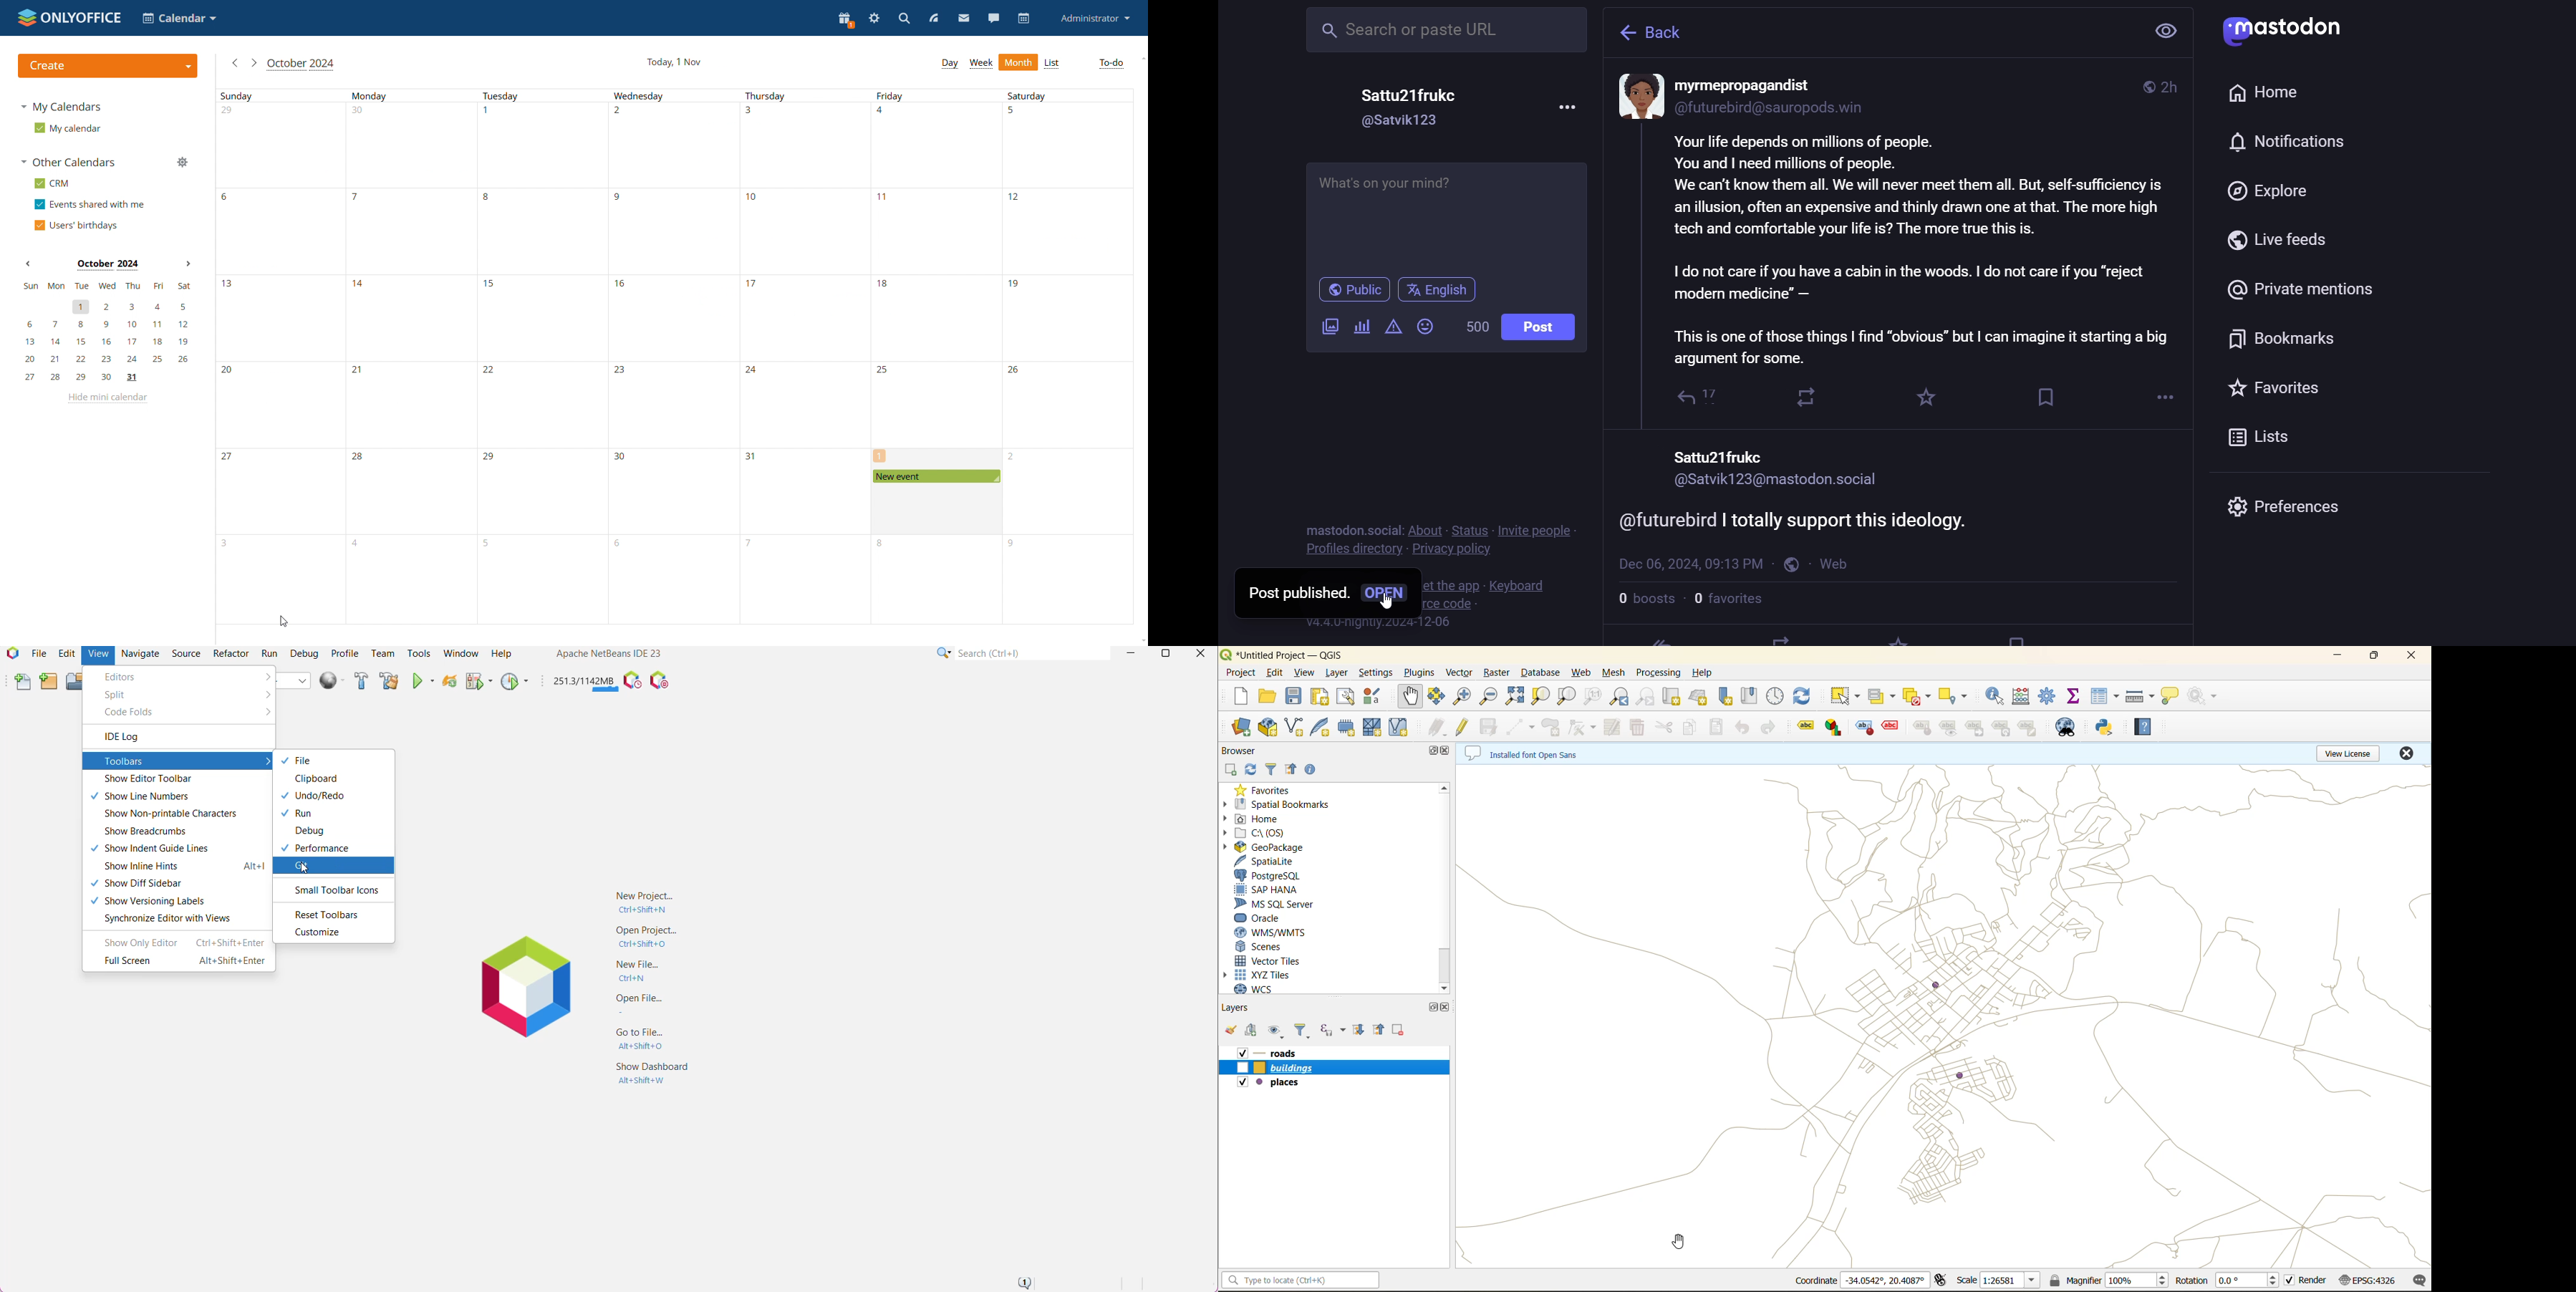 The image size is (2576, 1316). Describe the element at coordinates (1377, 673) in the screenshot. I see `settings` at that location.